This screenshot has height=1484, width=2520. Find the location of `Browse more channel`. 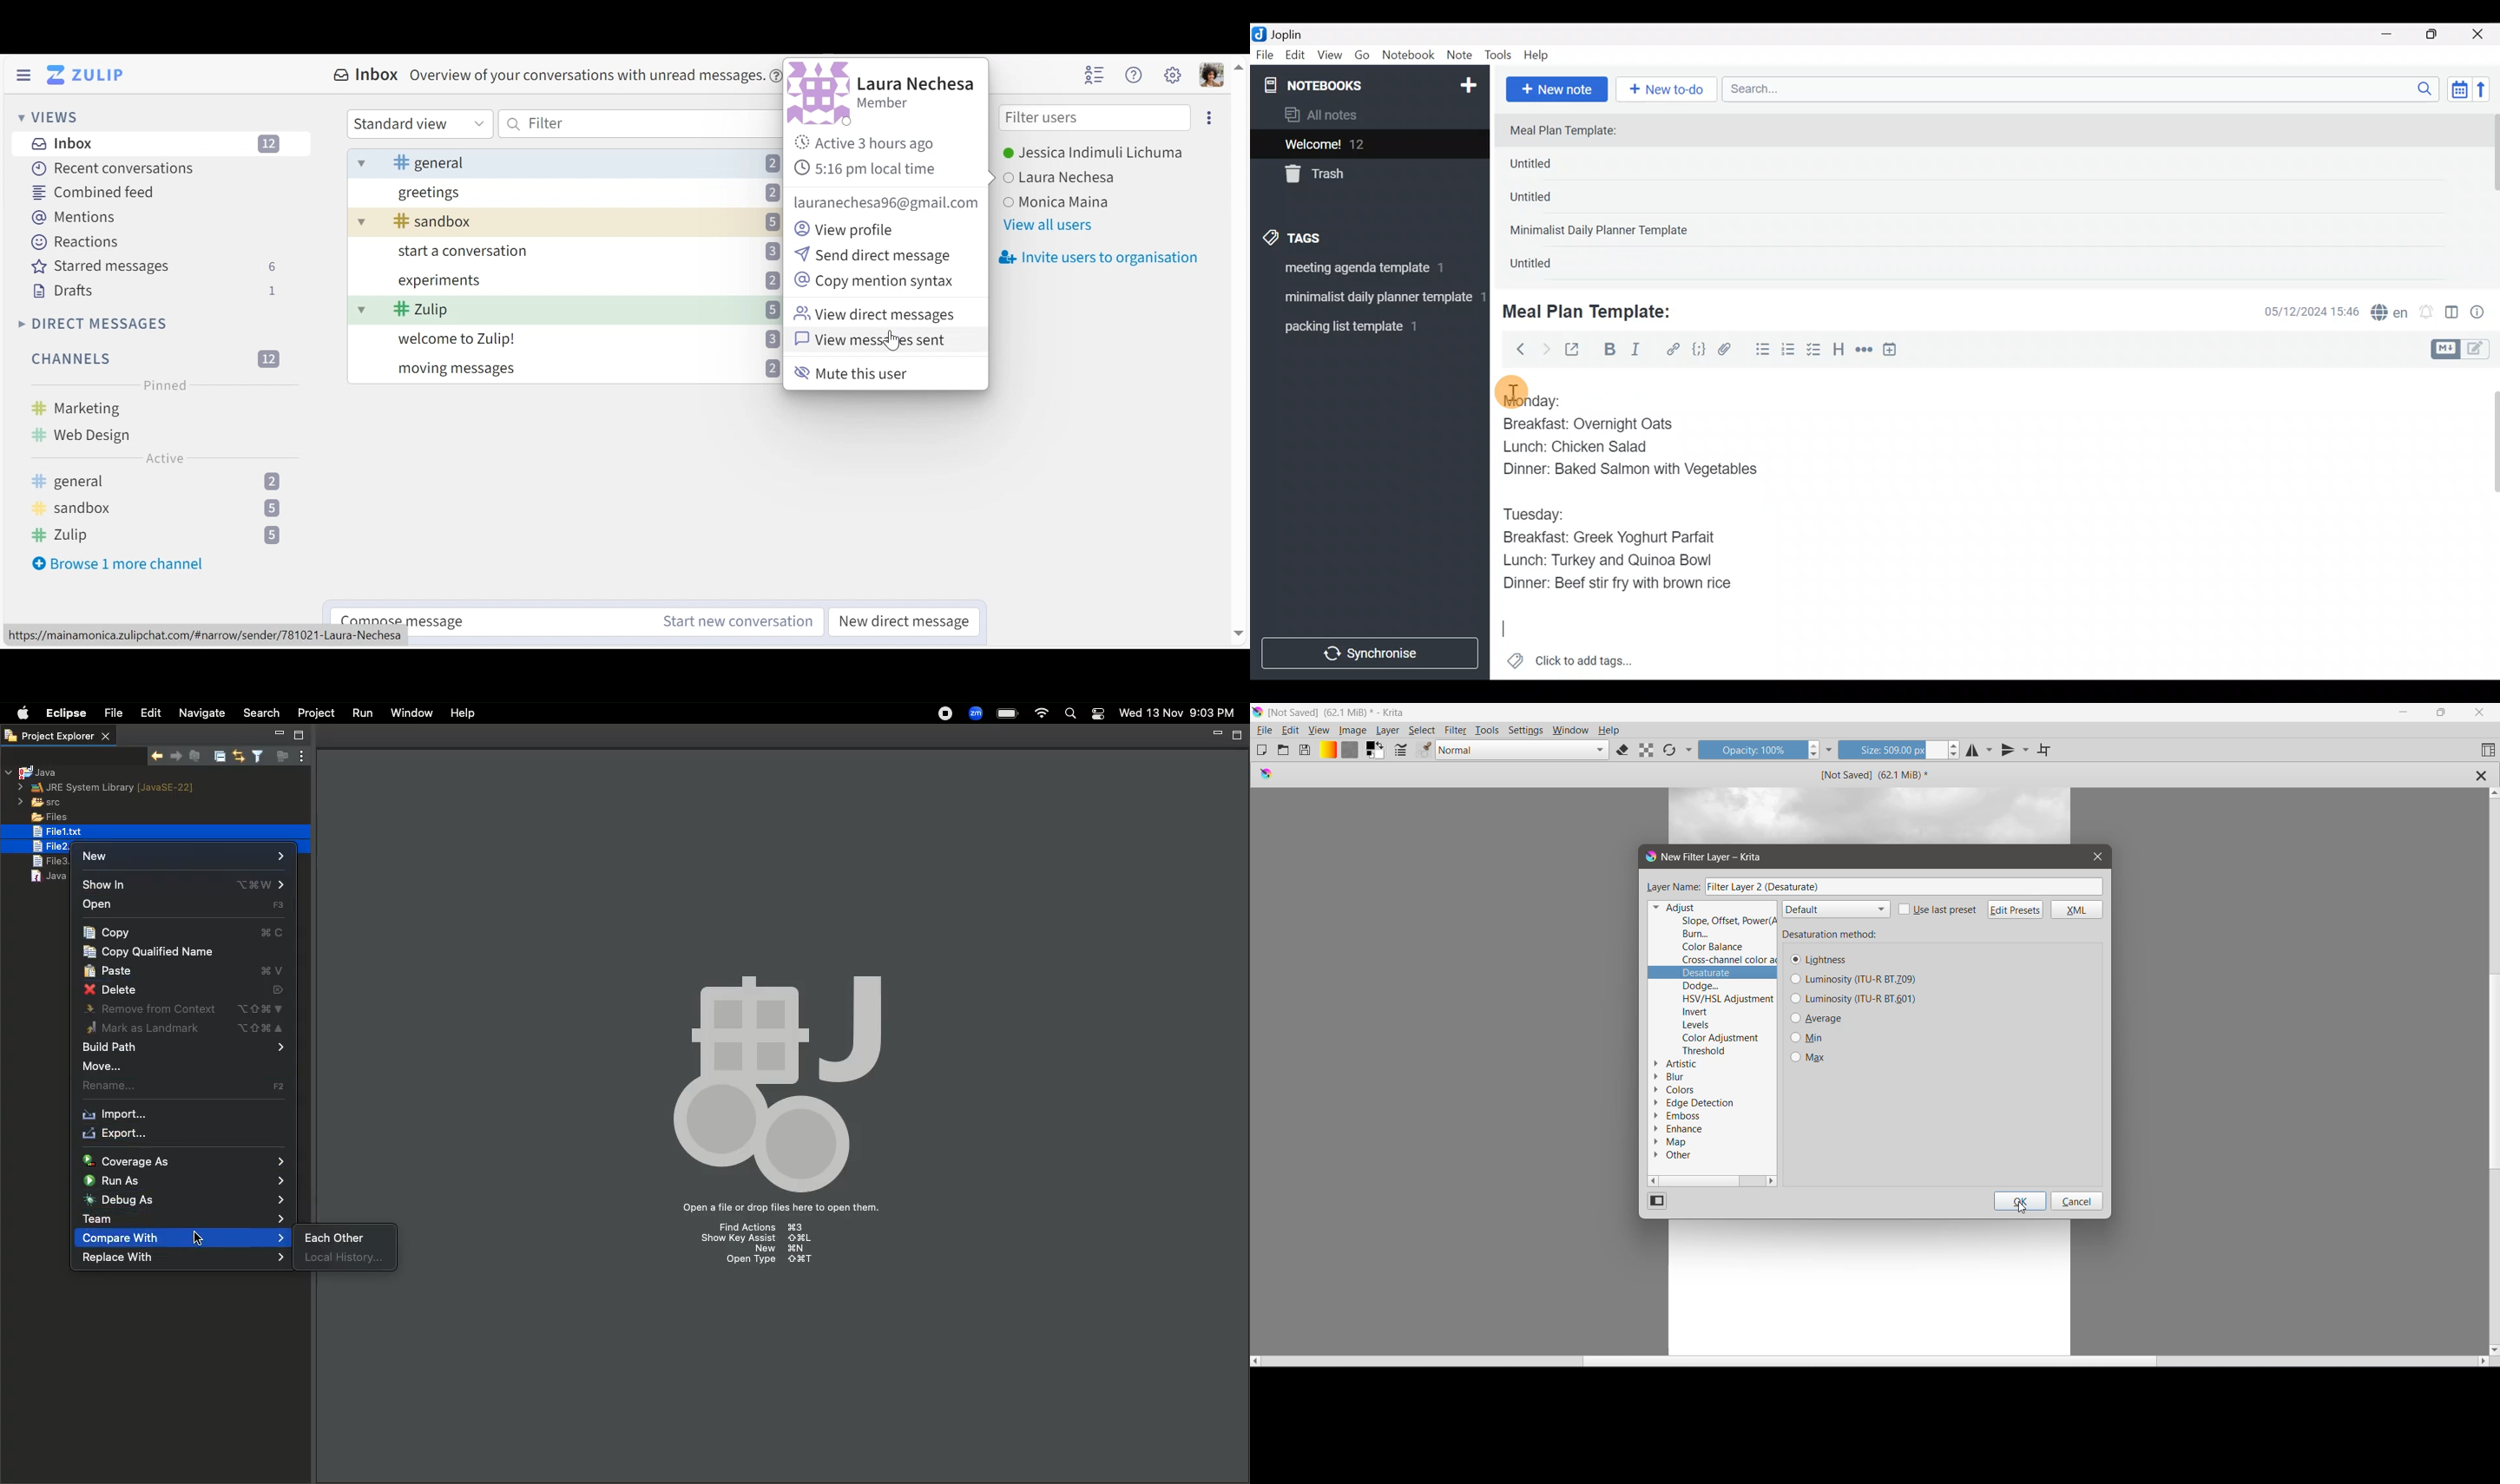

Browse more channel is located at coordinates (119, 563).